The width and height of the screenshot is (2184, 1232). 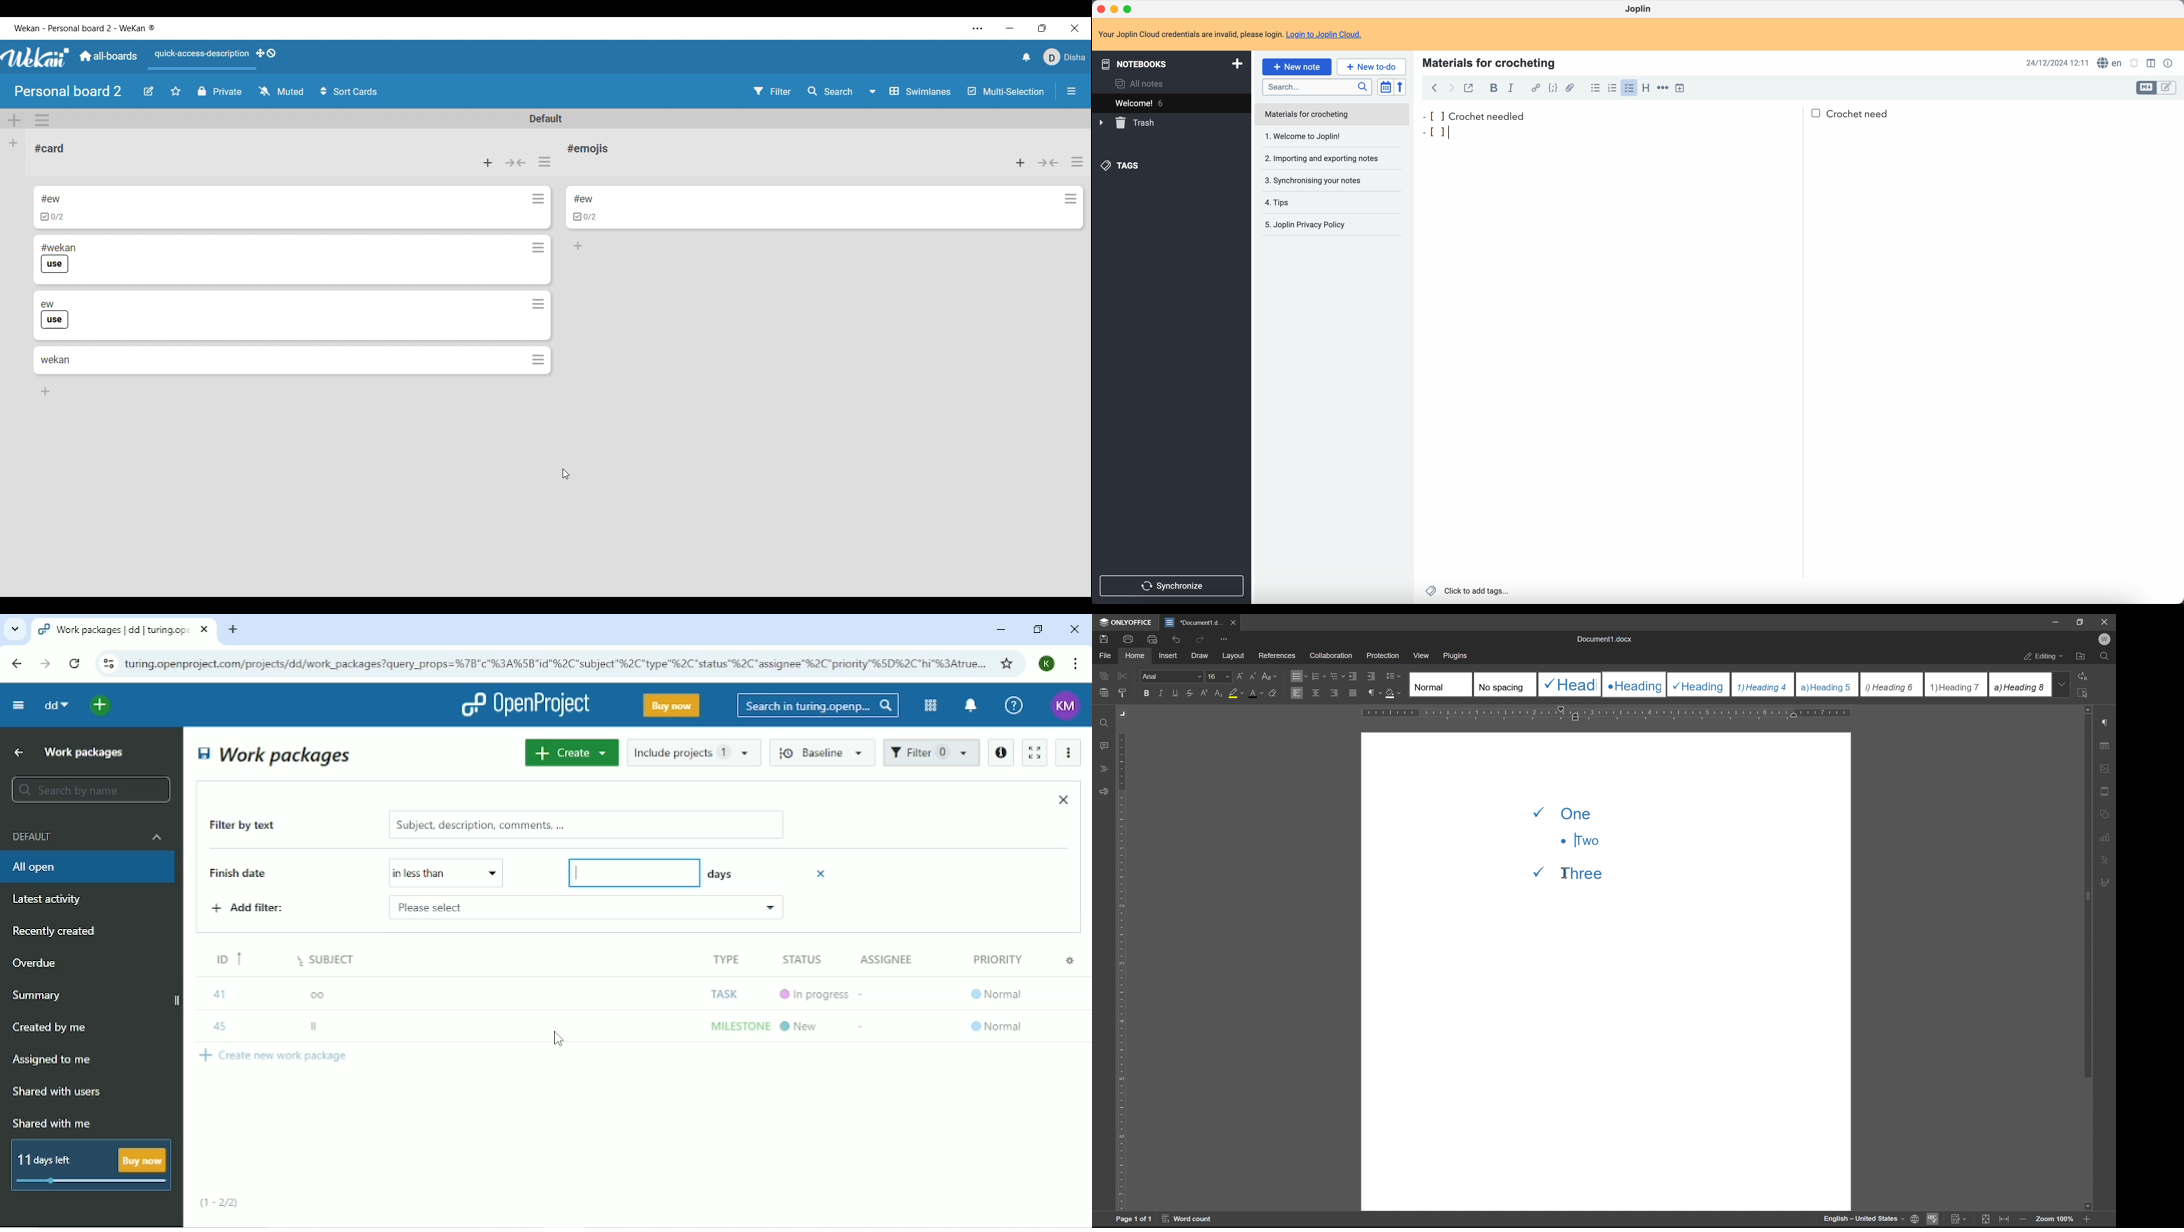 What do you see at coordinates (1037, 629) in the screenshot?
I see `Restore down` at bounding box center [1037, 629].